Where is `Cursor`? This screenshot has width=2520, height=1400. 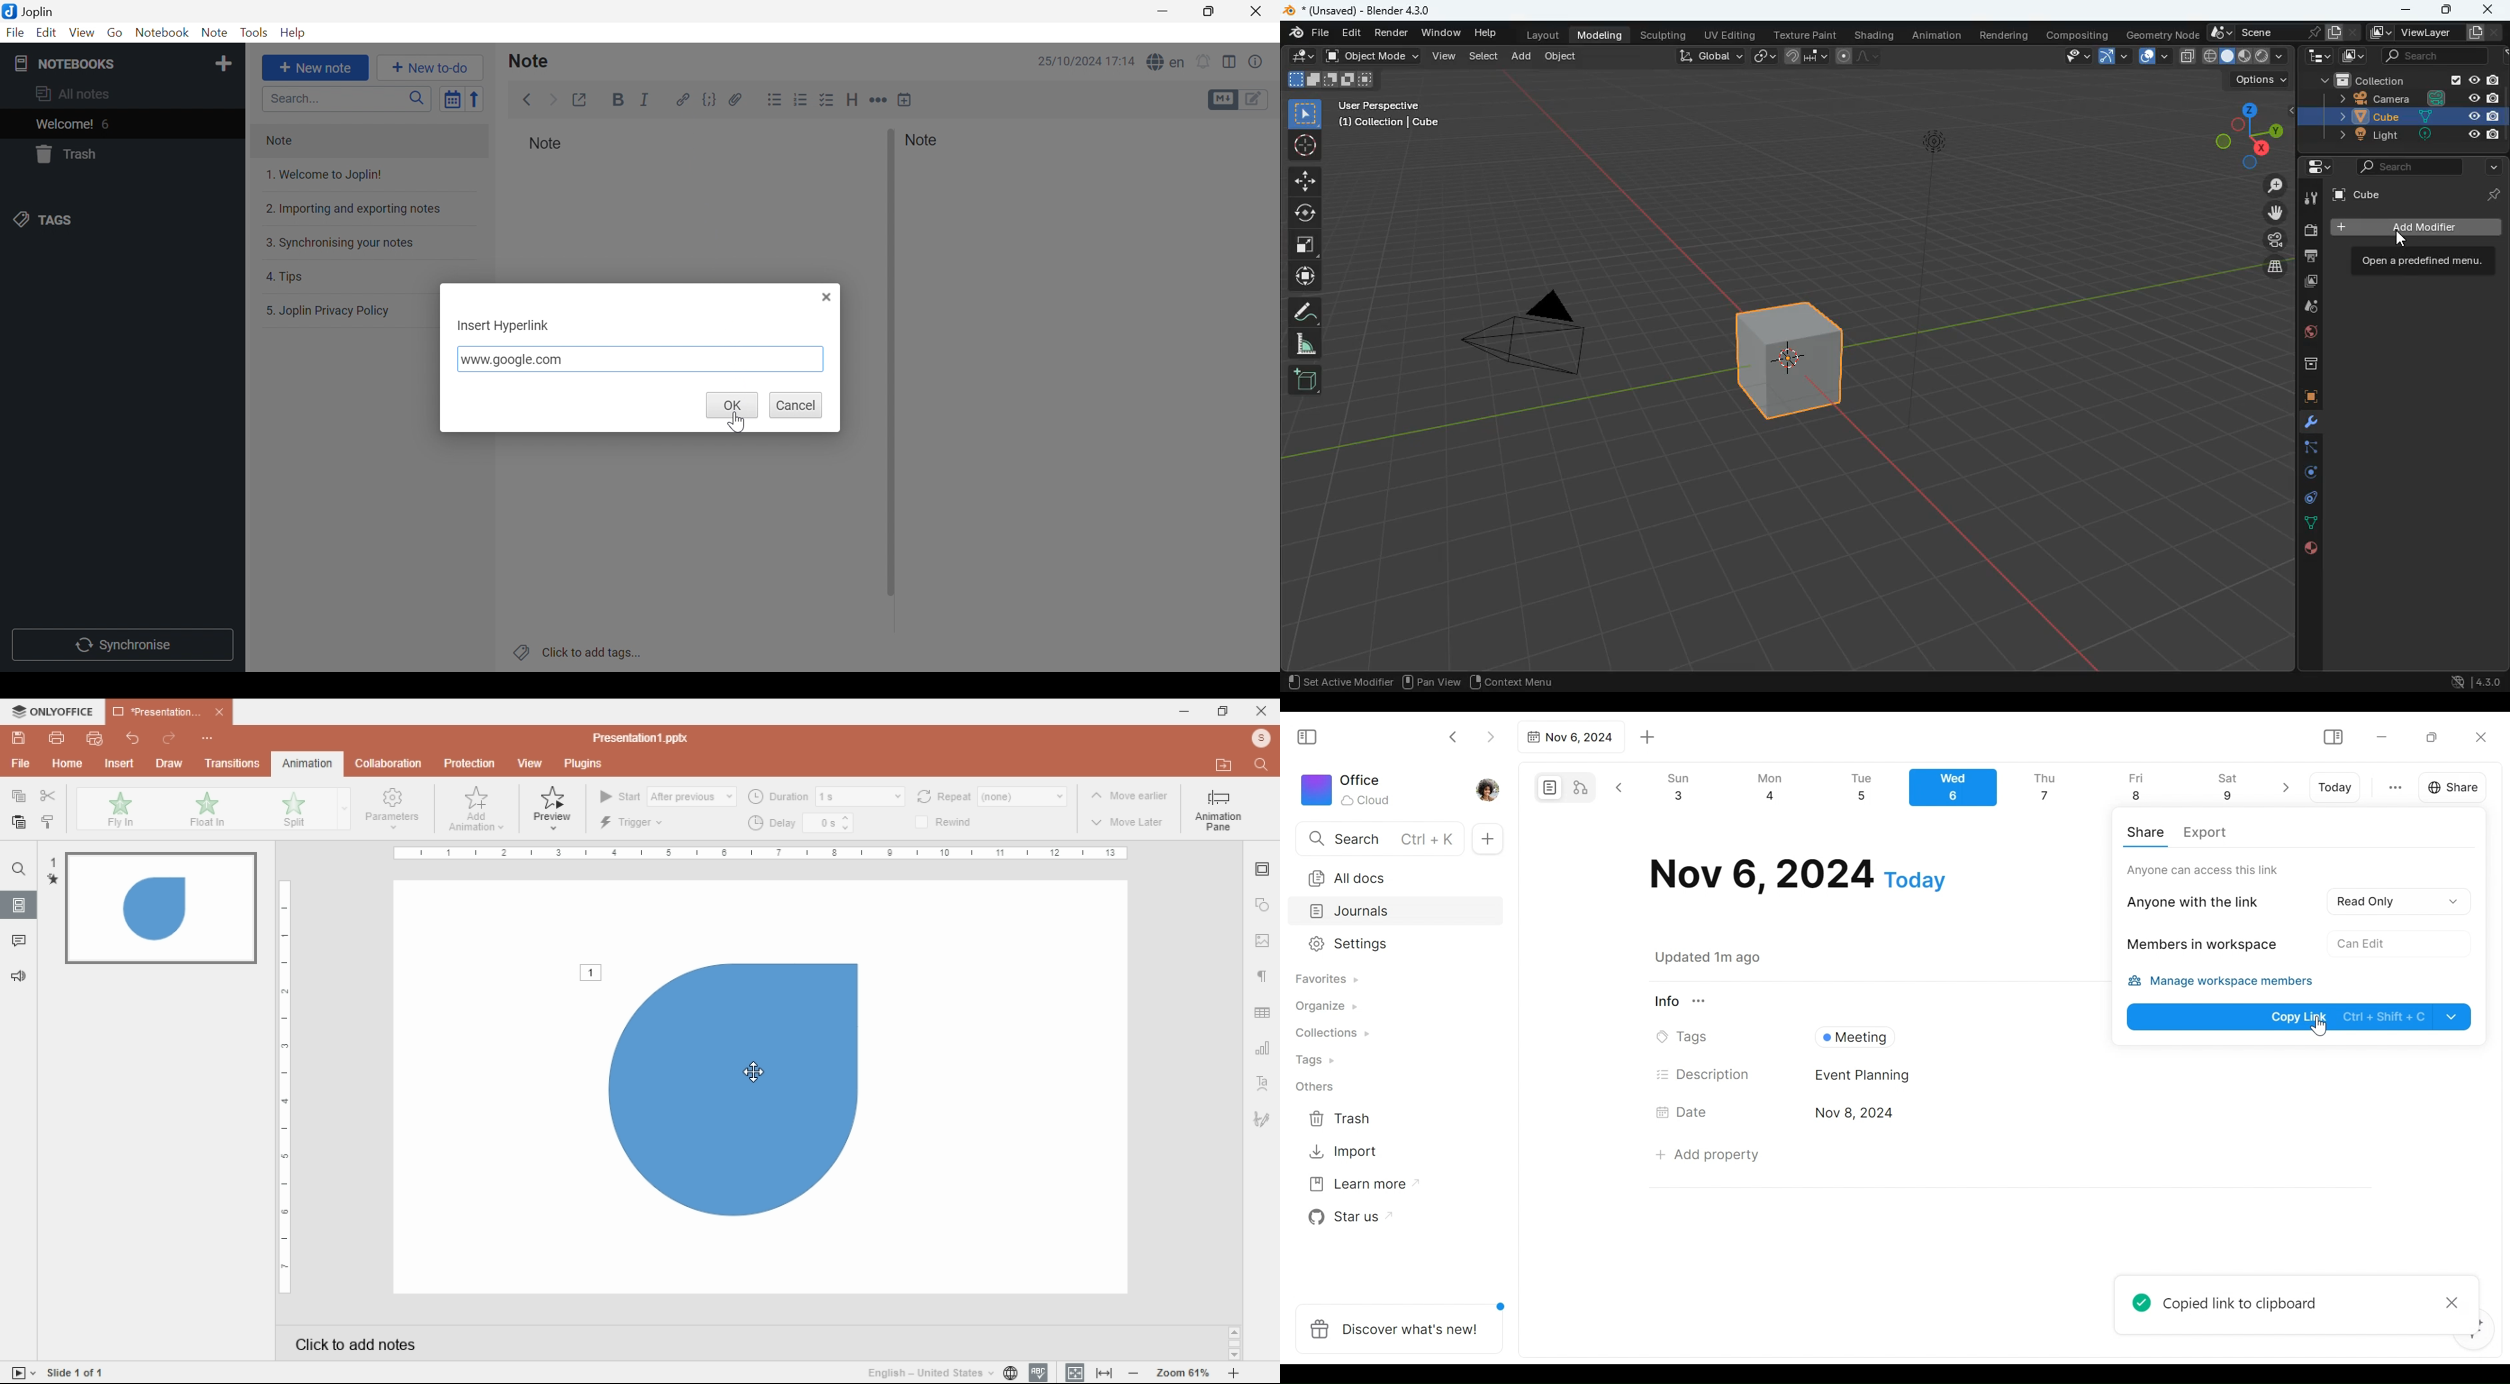
Cursor is located at coordinates (733, 423).